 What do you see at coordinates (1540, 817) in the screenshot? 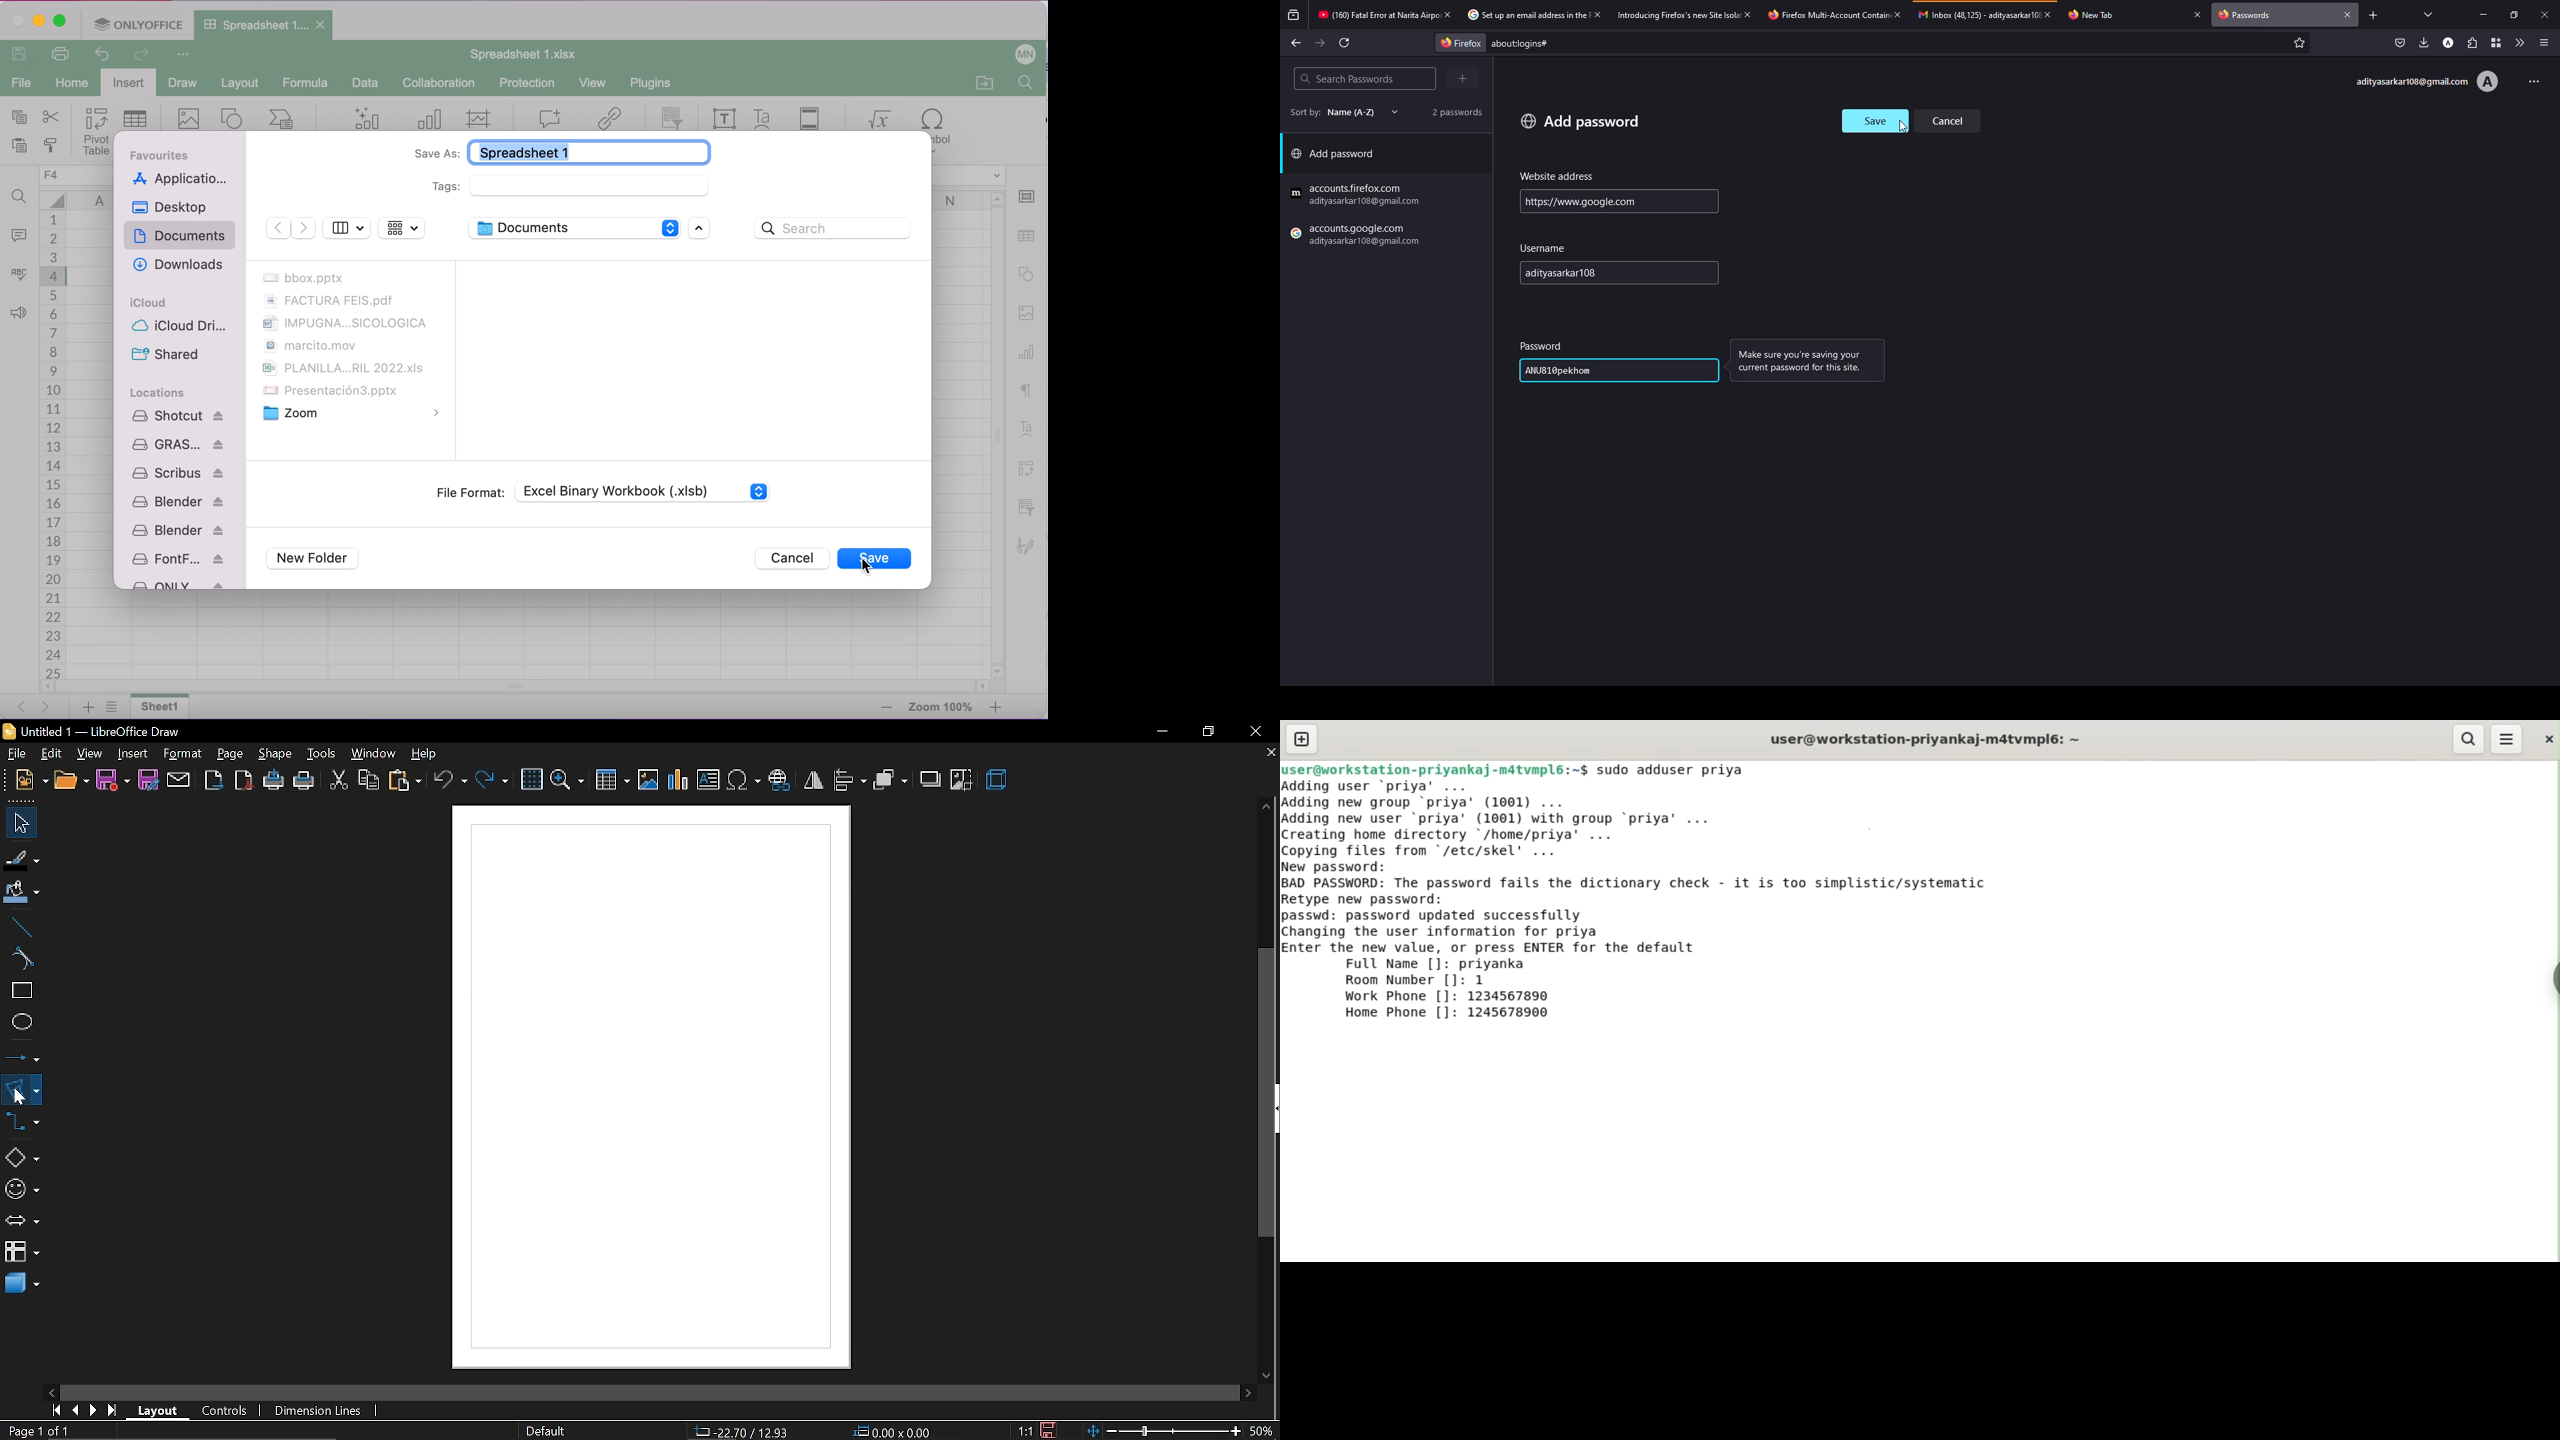
I see `Adding user ‘priya’ ...

Adding new group ‘priya’ (1001) ...

Adding new user ‘priya' (1001) with group ‘priya’ ...
Creating home directory /home/priya’ ...

Copving files from "/etc/skel' ...` at bounding box center [1540, 817].